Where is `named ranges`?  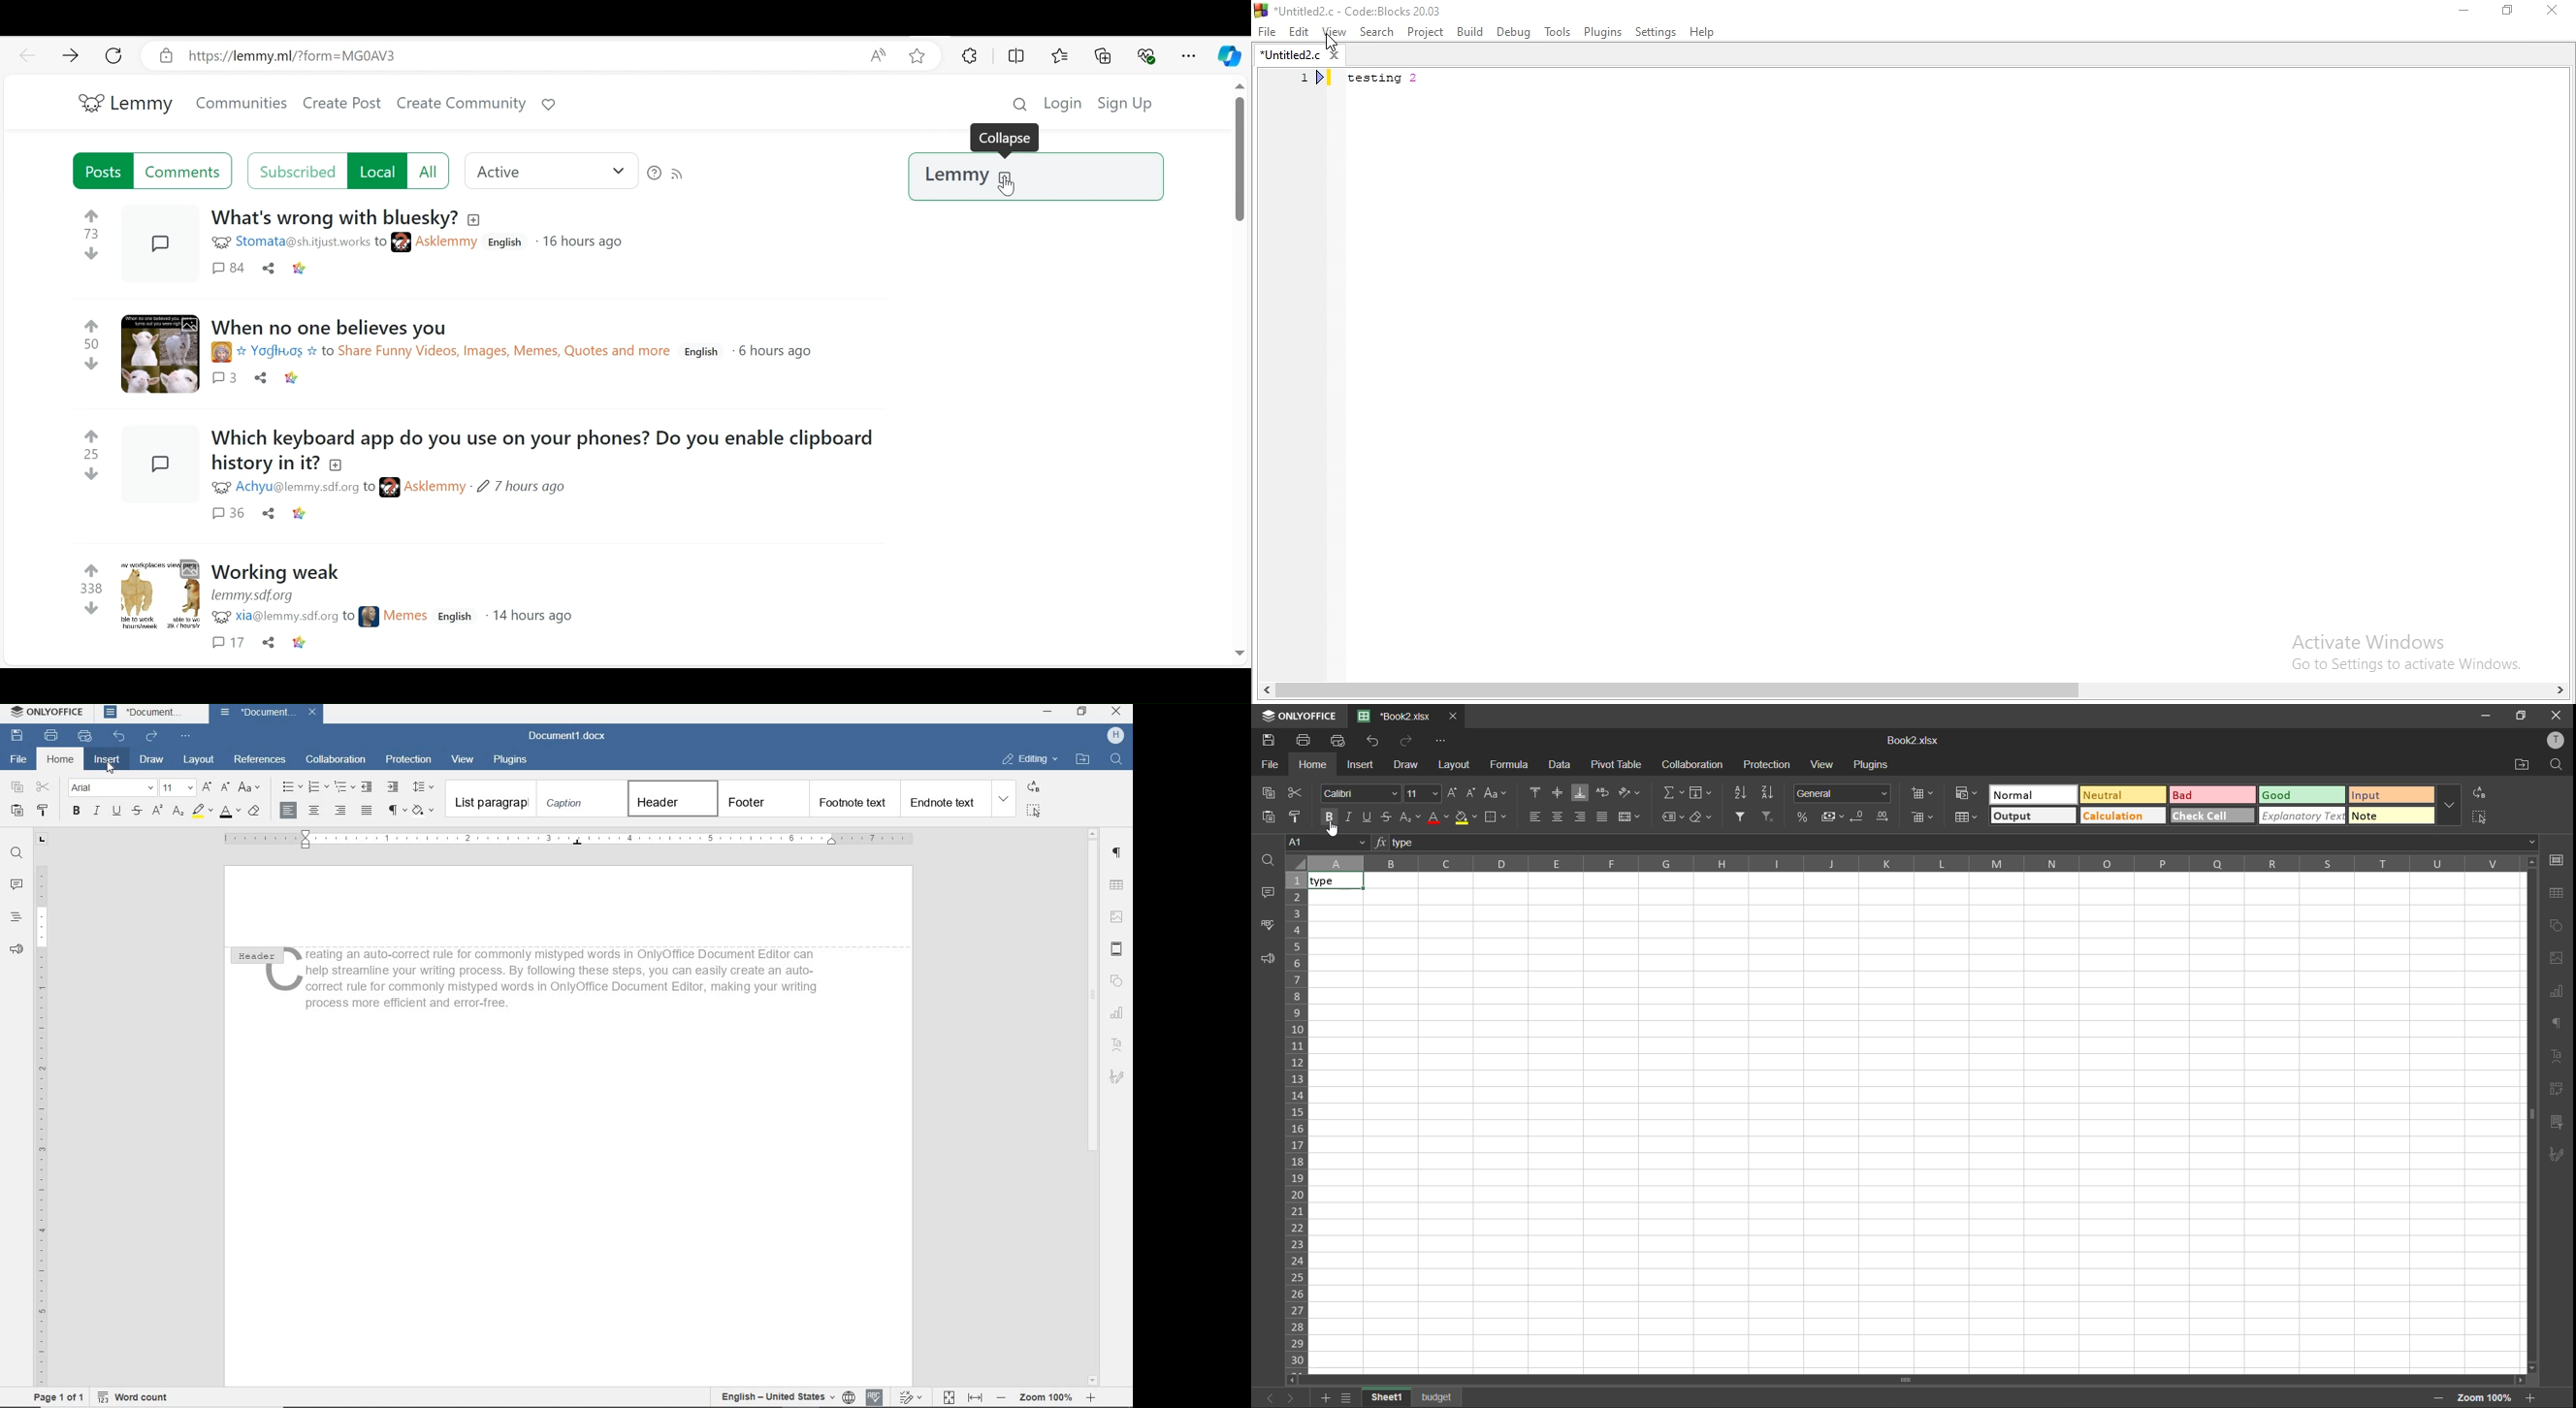 named ranges is located at coordinates (1673, 818).